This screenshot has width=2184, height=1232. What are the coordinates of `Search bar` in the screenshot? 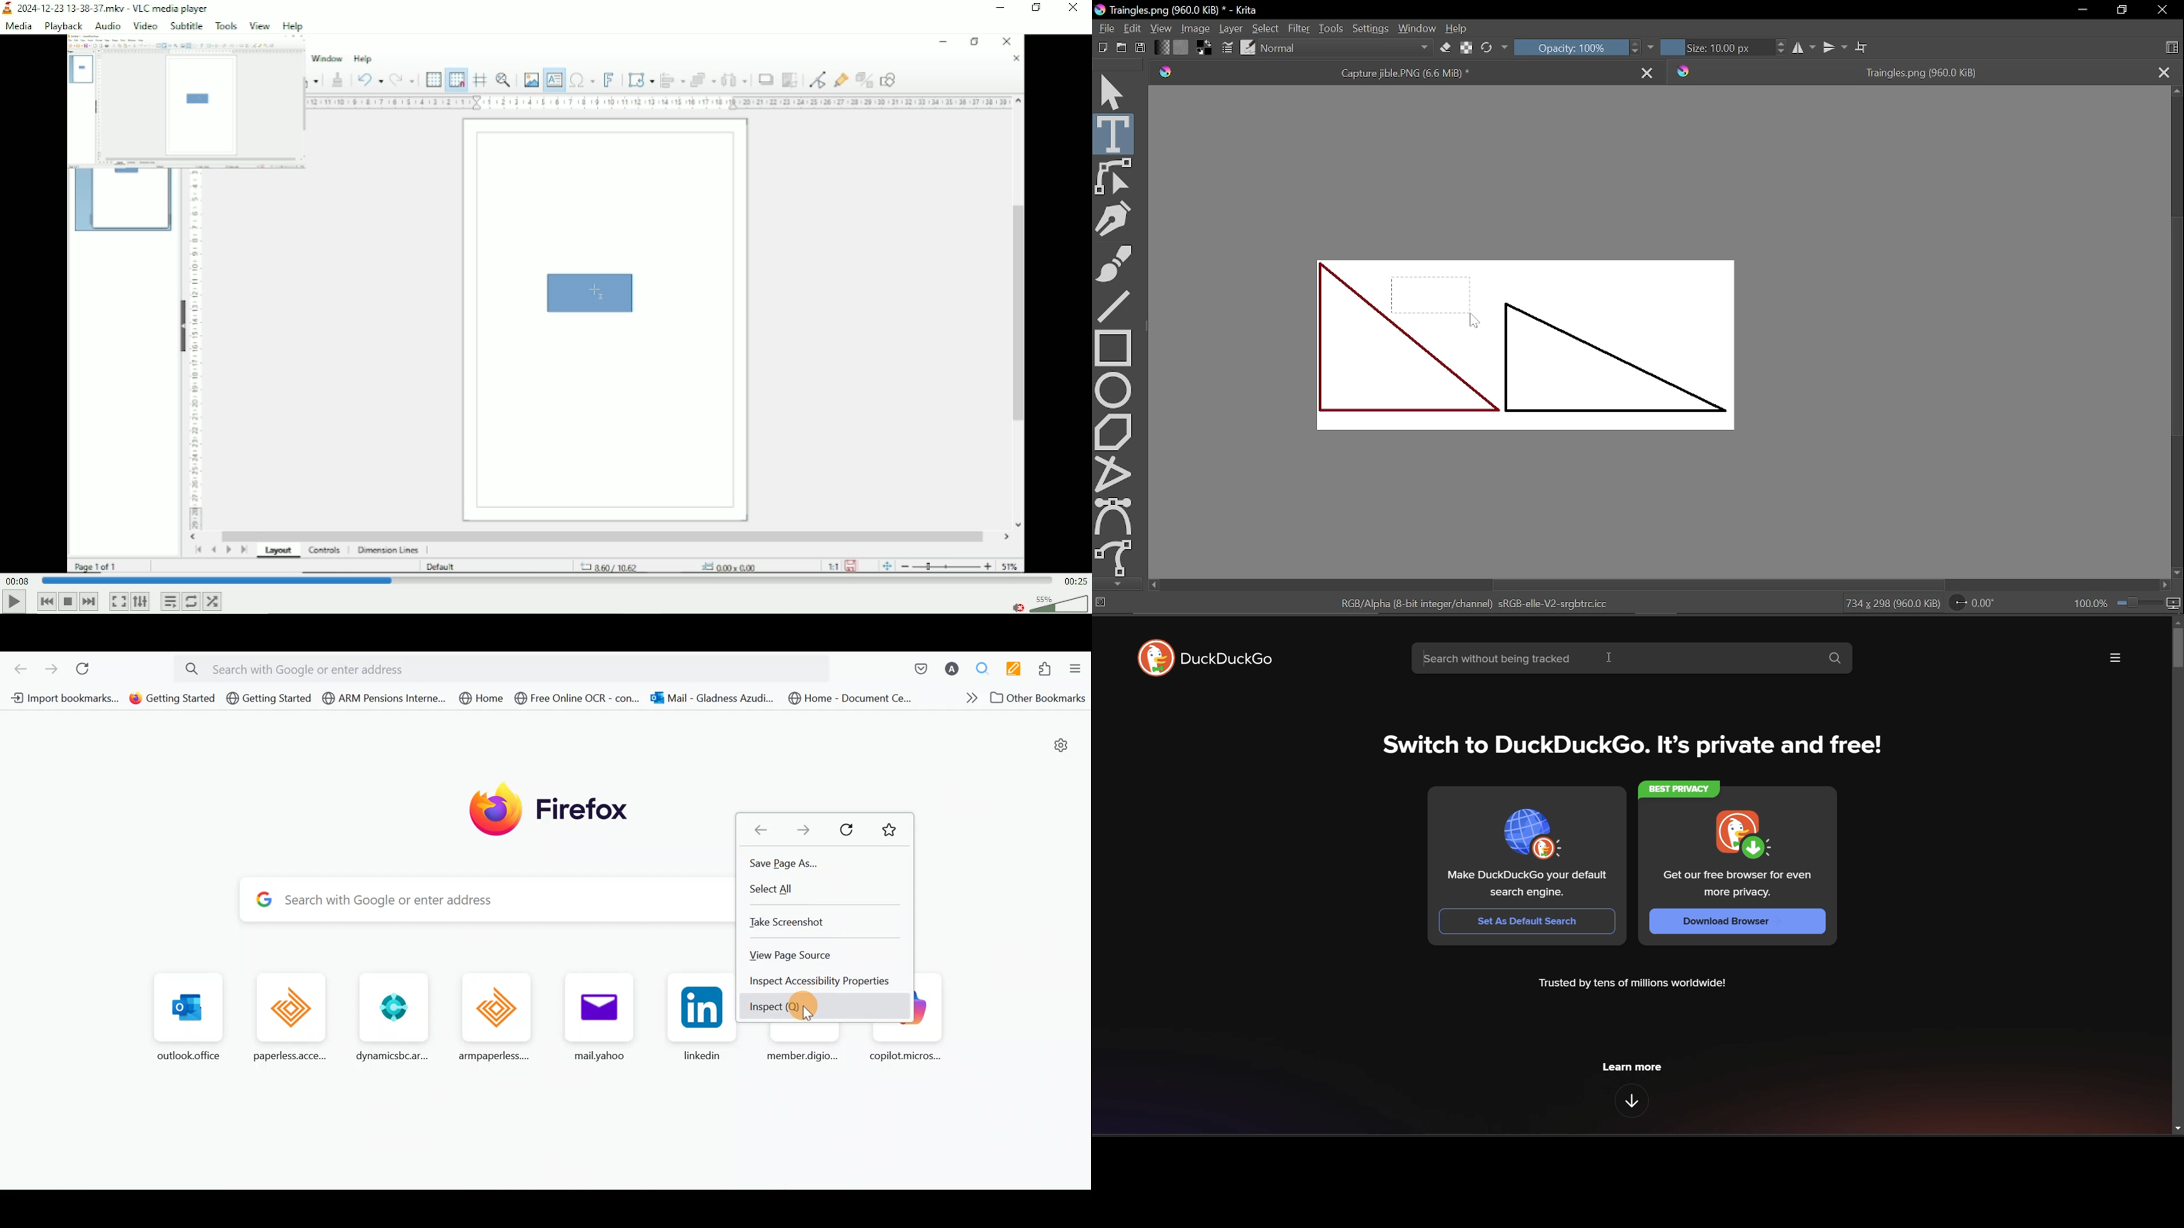 It's located at (482, 895).